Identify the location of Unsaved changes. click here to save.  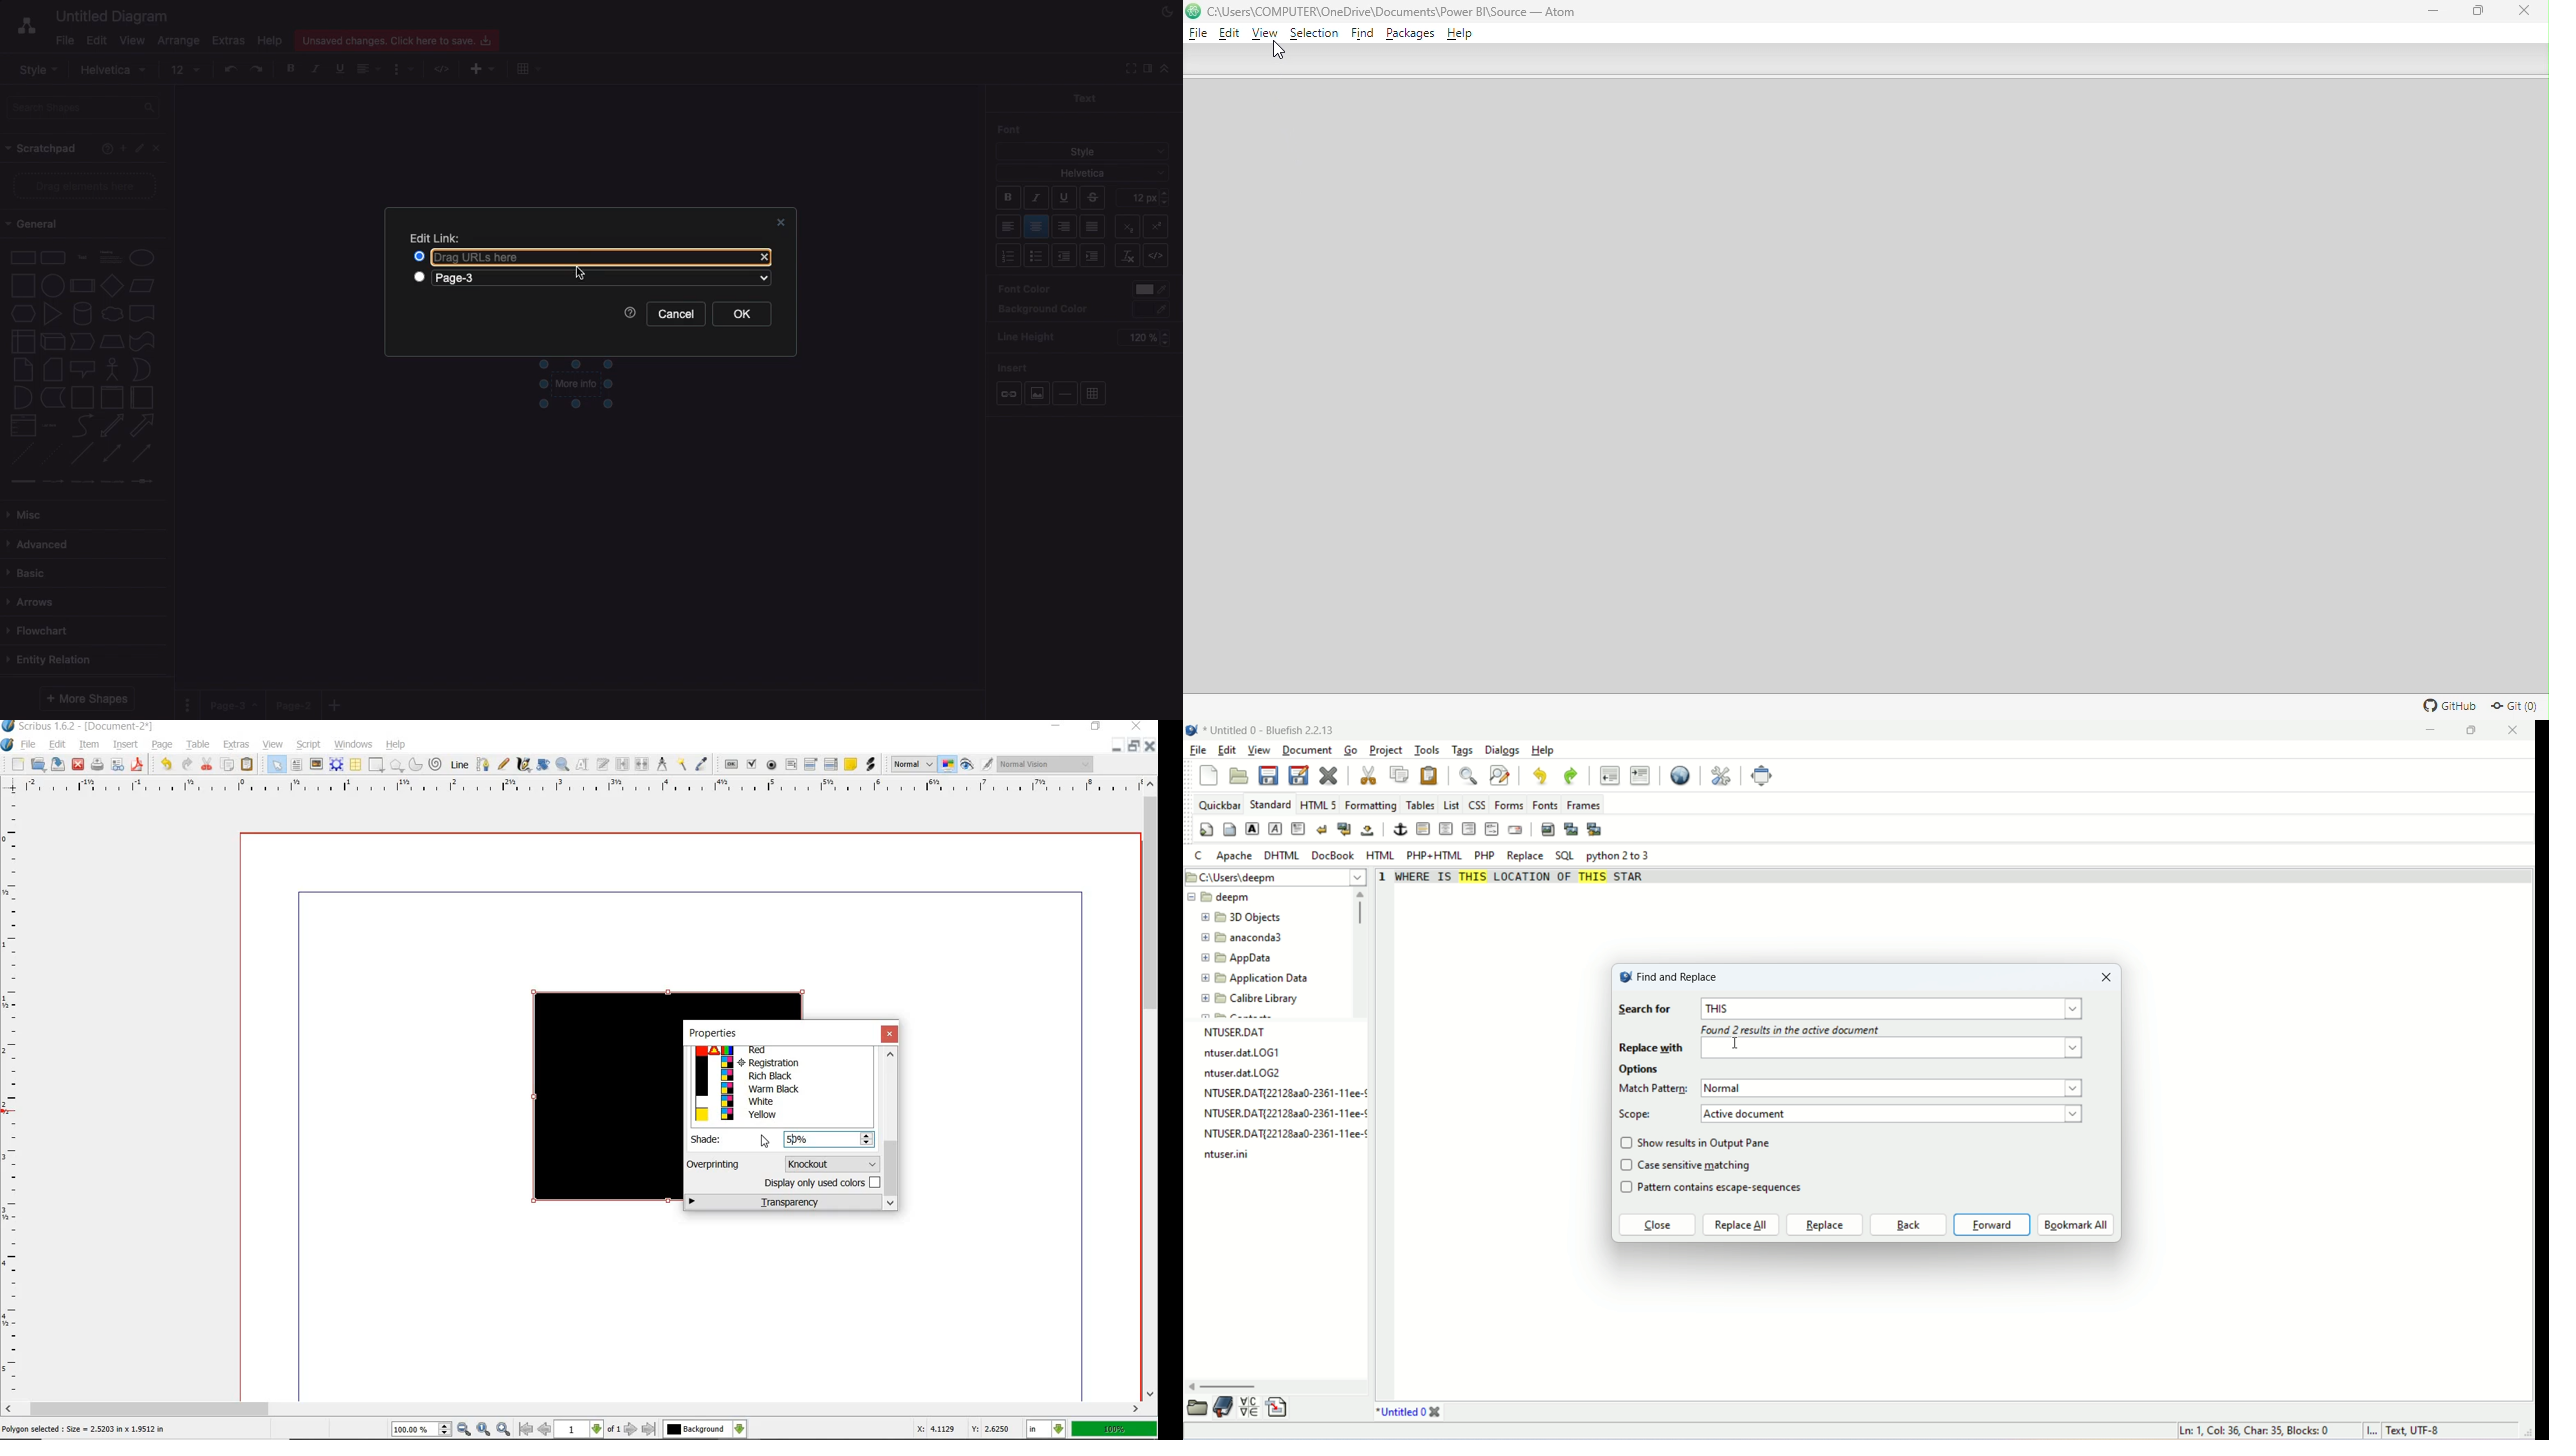
(395, 39).